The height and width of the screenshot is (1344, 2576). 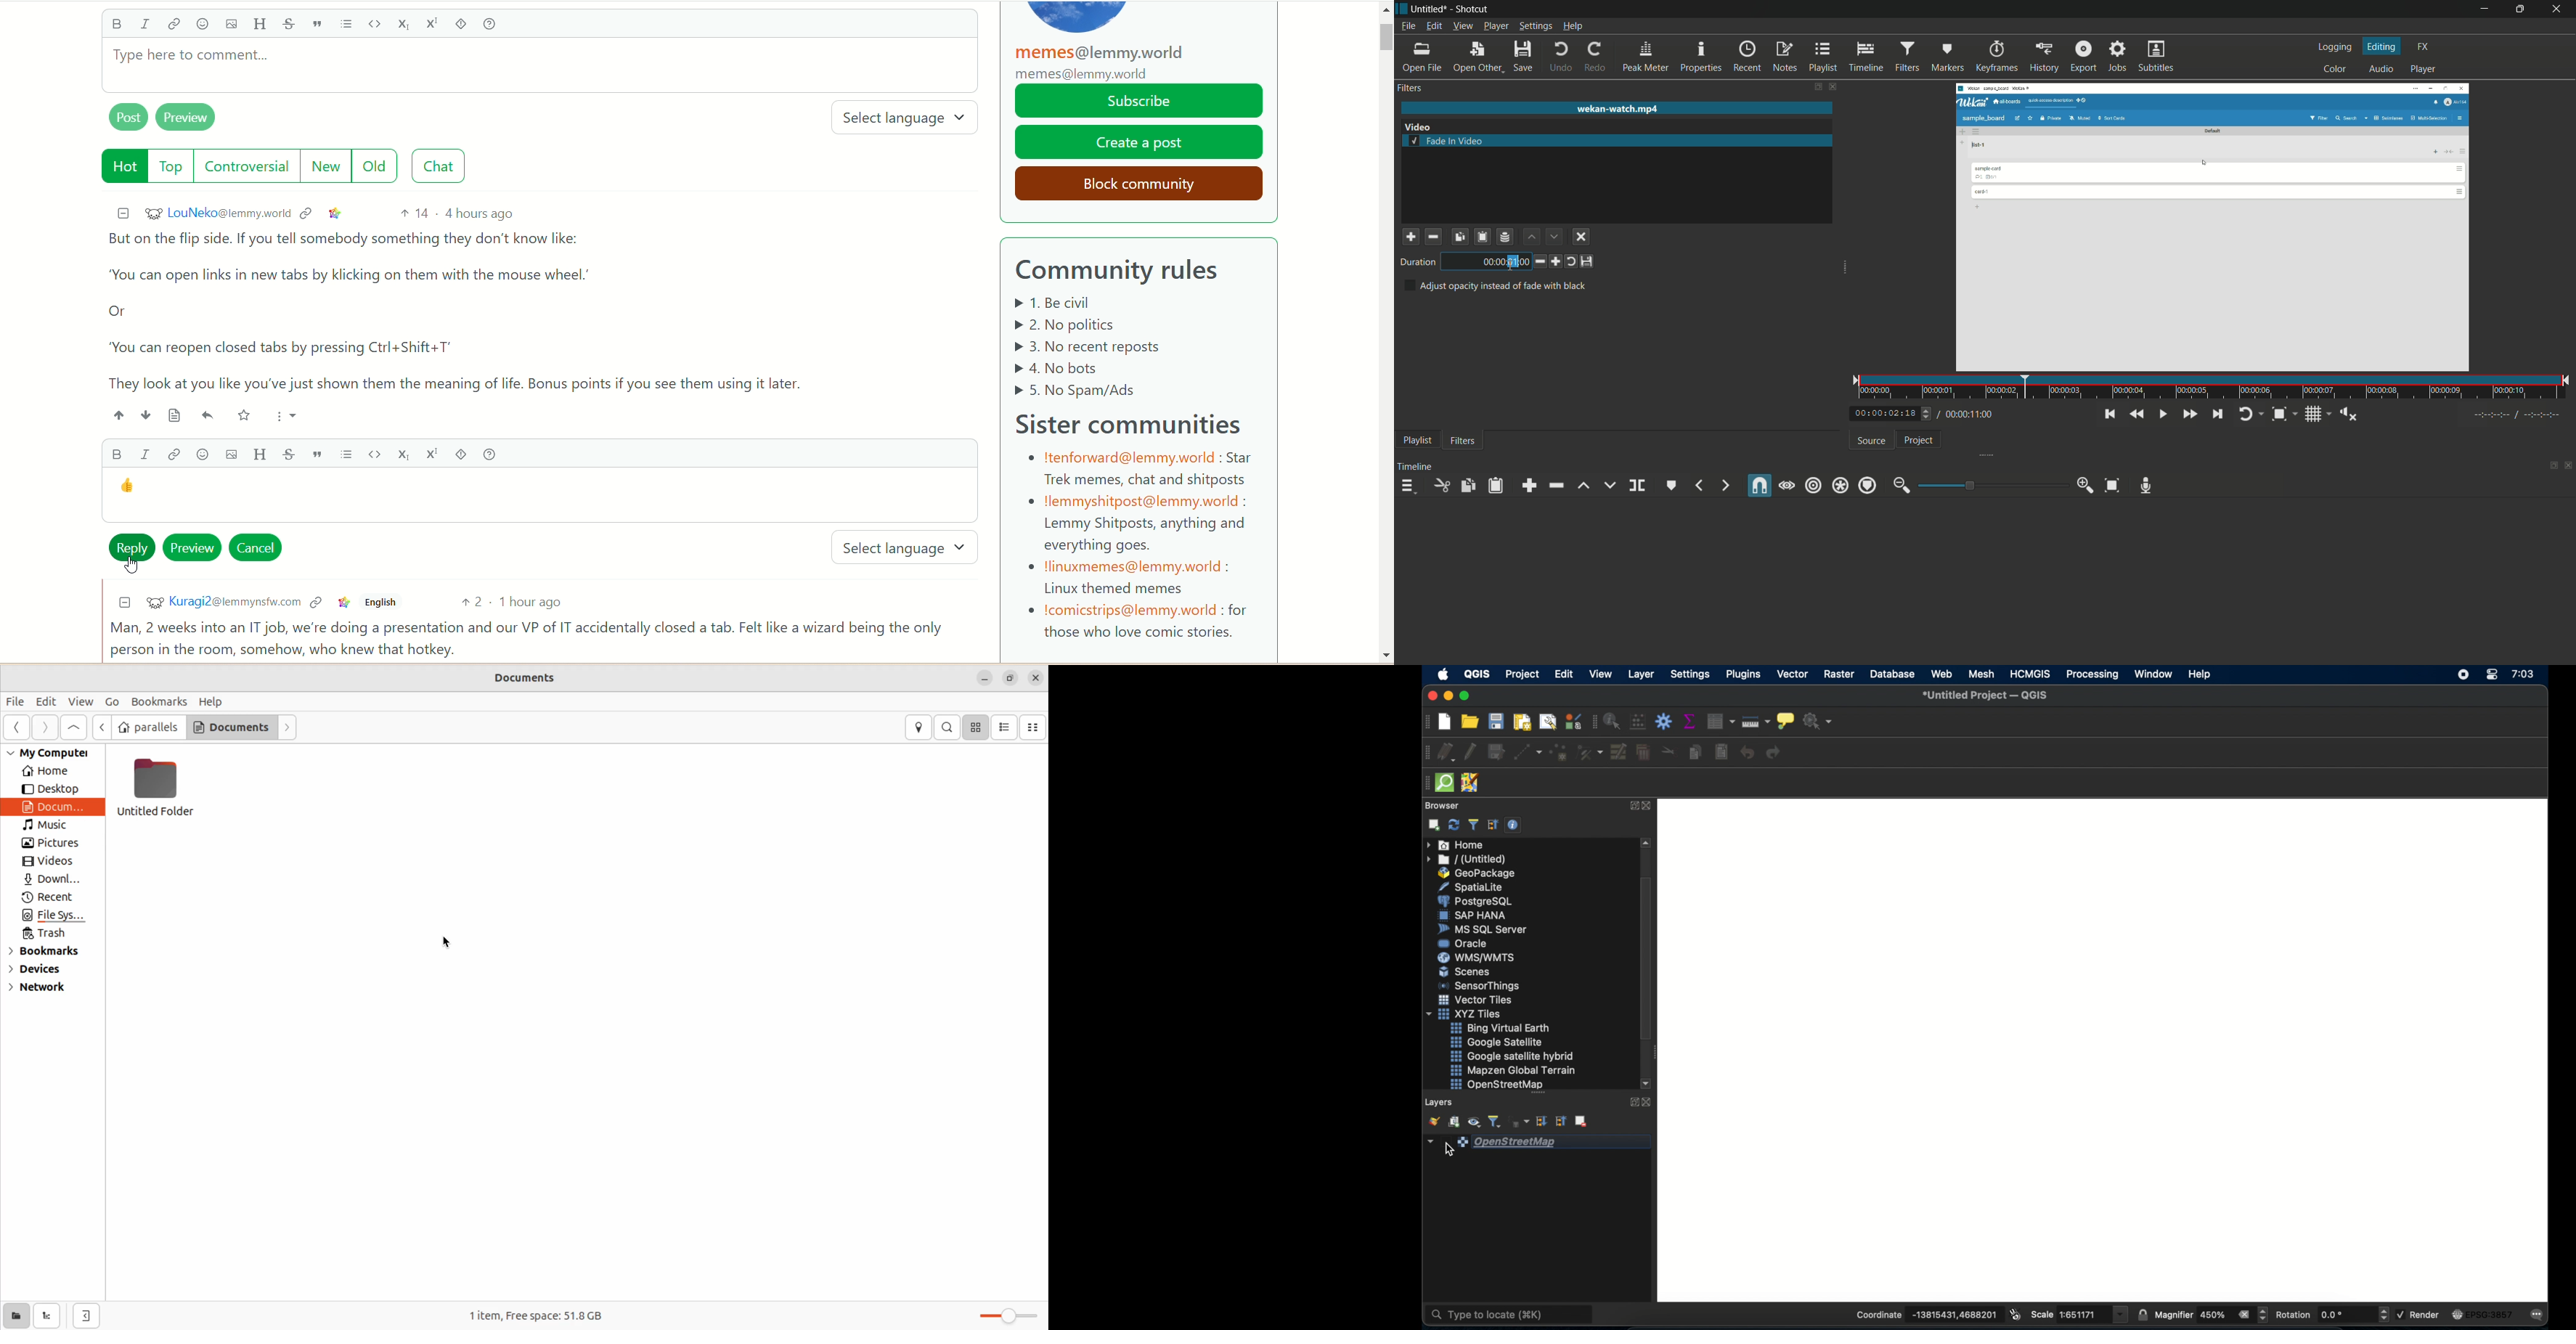 I want to click on expand, so click(x=1991, y=454).